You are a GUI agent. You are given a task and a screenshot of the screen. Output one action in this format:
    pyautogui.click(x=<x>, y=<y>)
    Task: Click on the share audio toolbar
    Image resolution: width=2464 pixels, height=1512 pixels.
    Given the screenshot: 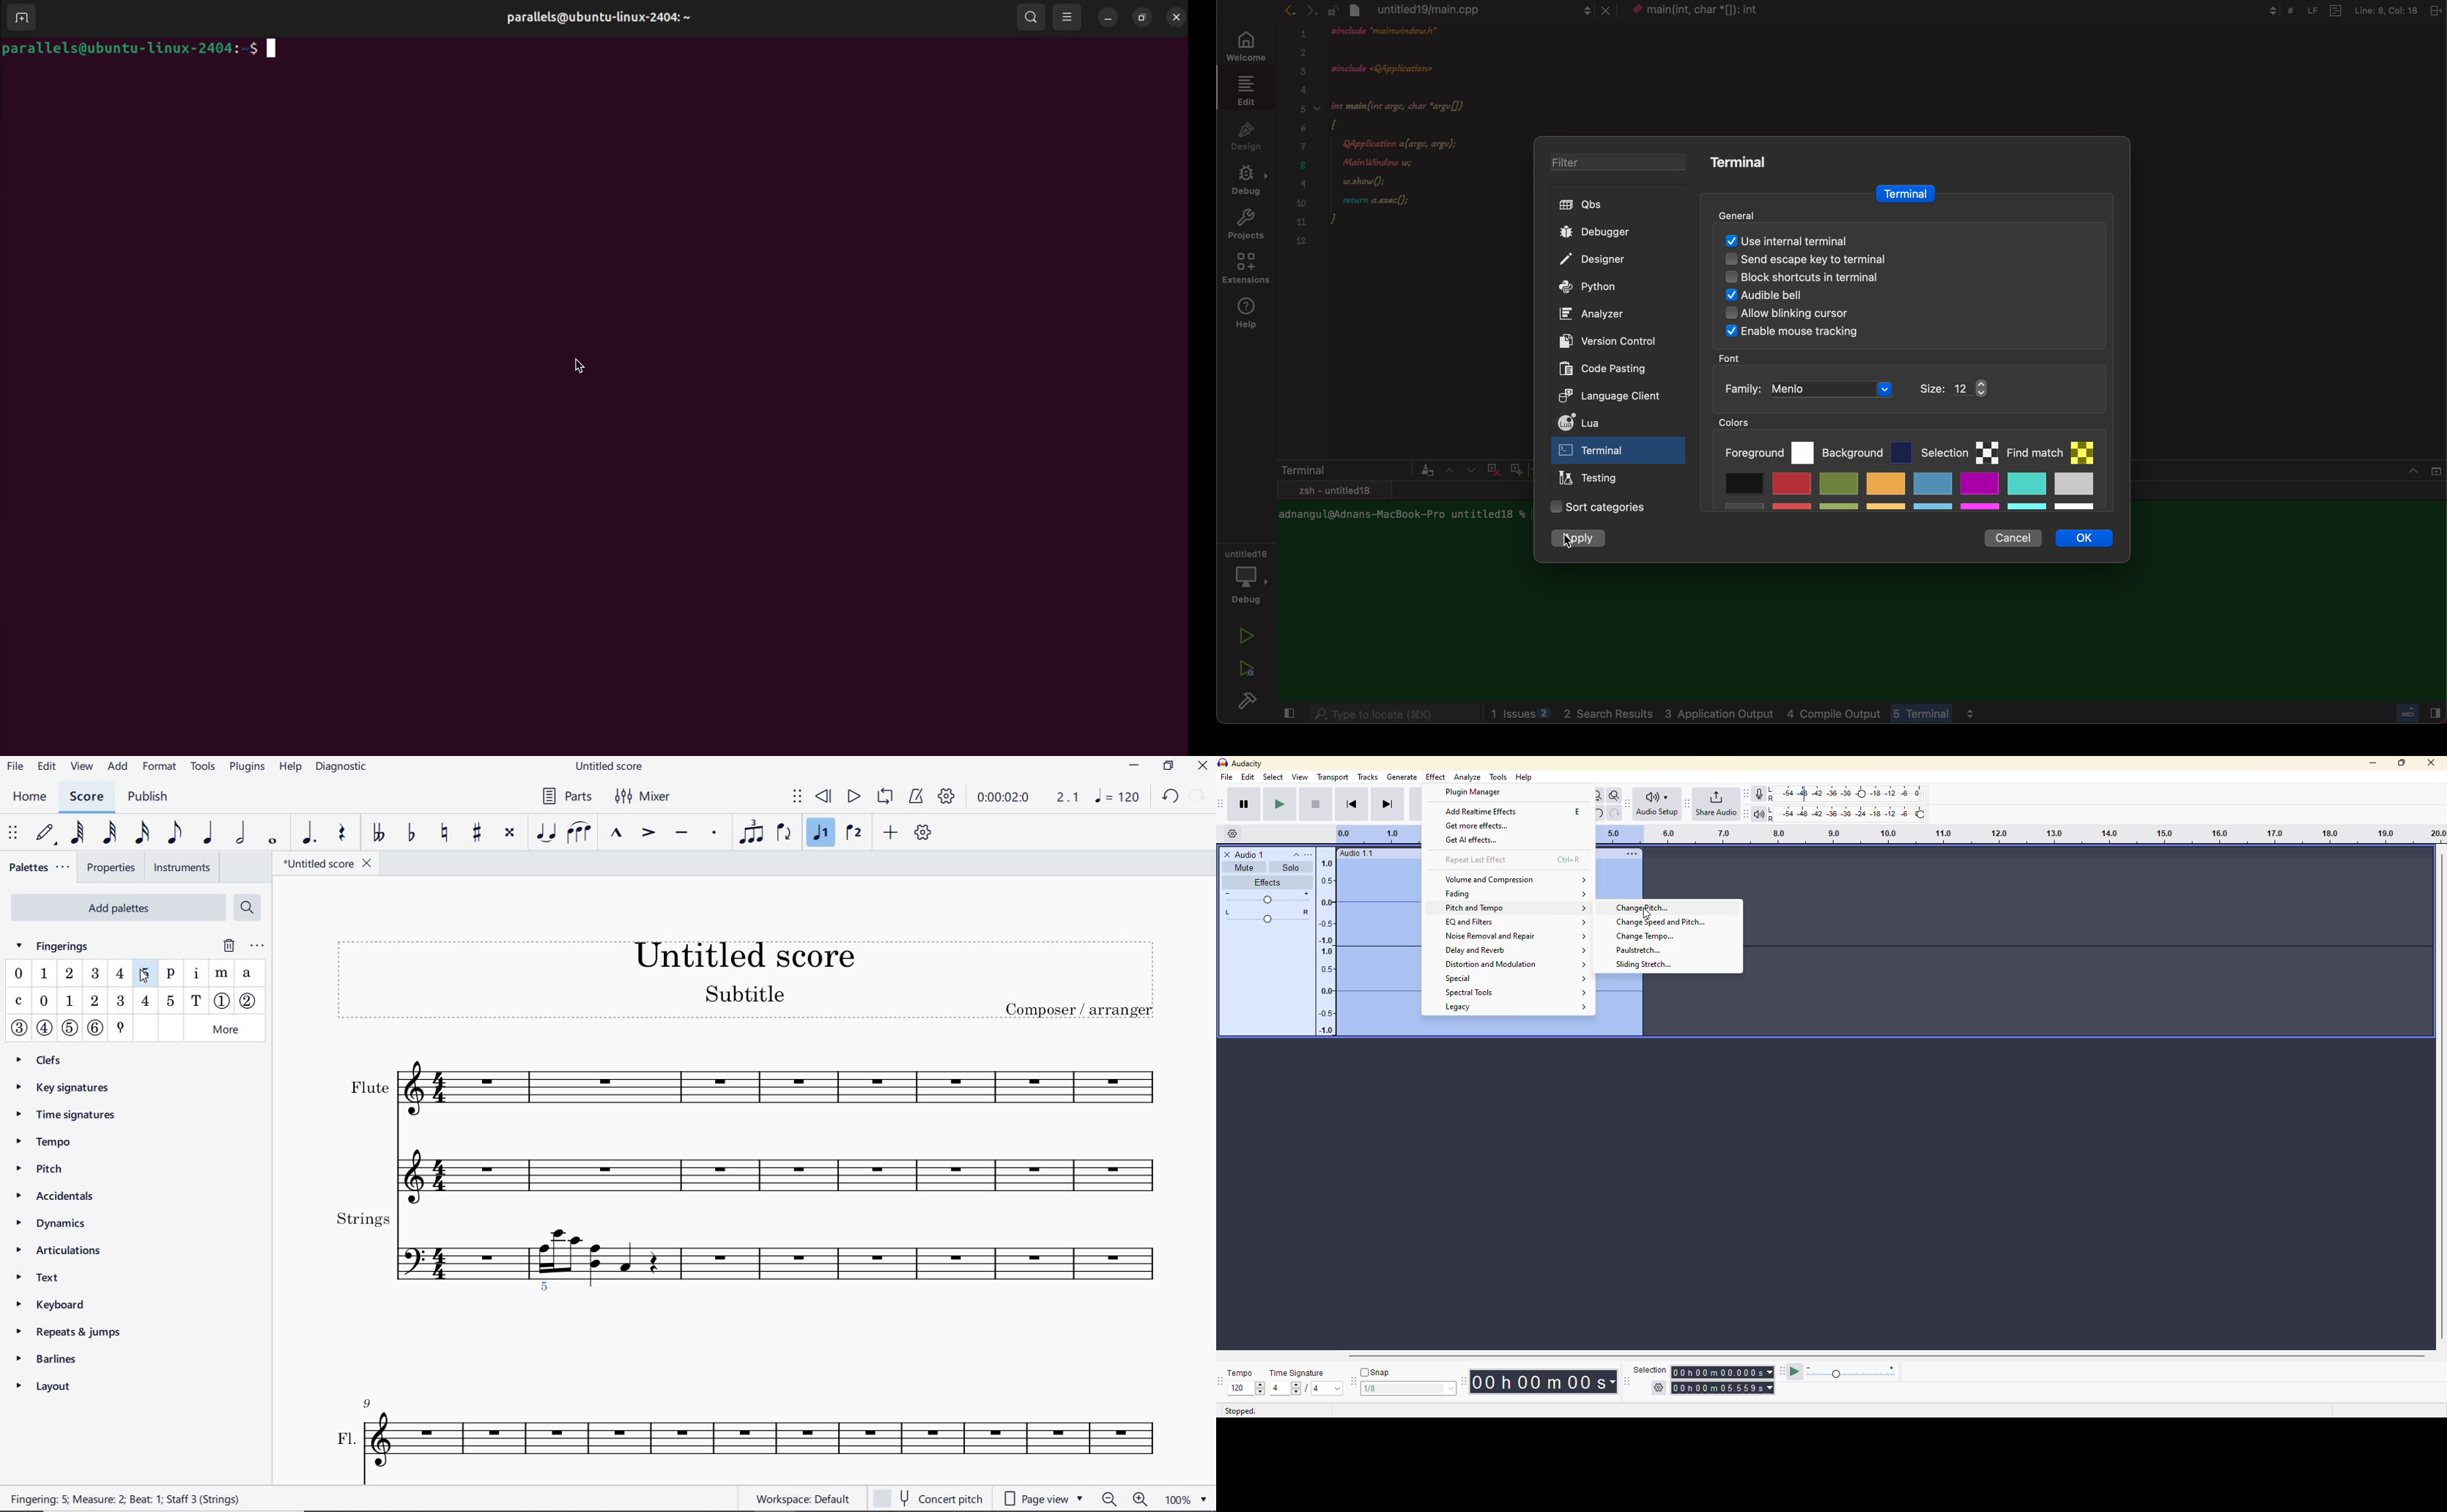 What is the action you would take?
    pyautogui.click(x=1686, y=803)
    